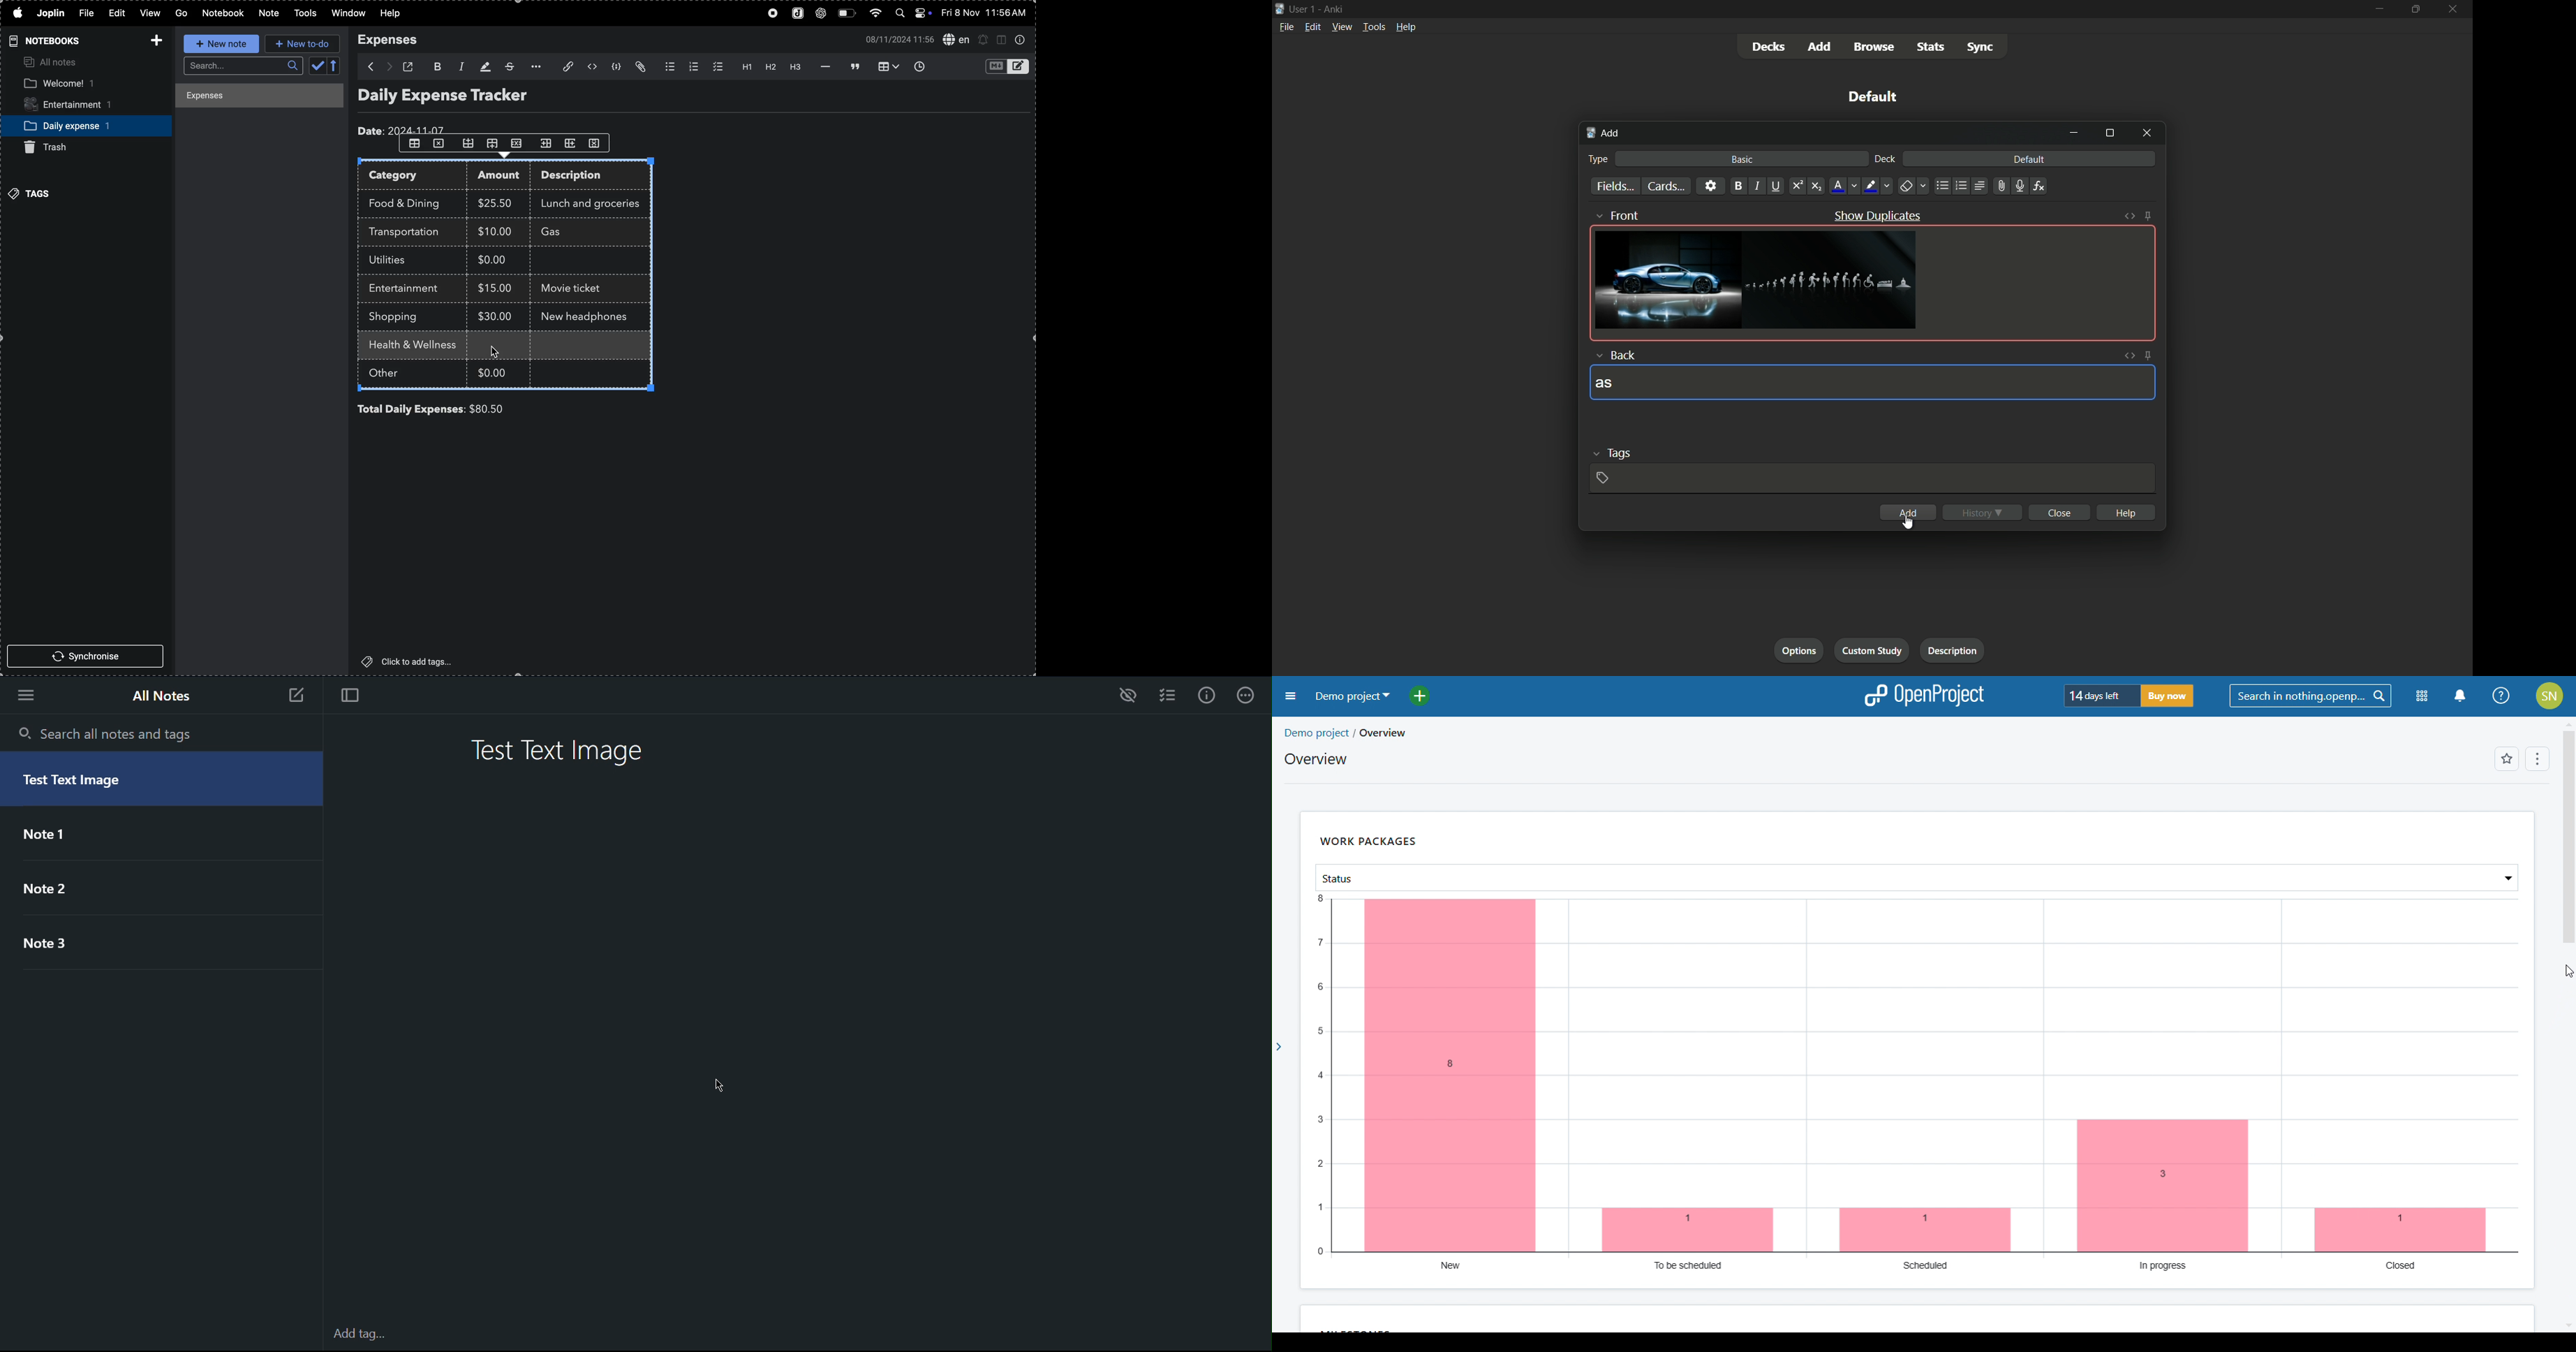 This screenshot has height=1372, width=2576. Describe the element at coordinates (412, 661) in the screenshot. I see `click to add tags` at that location.